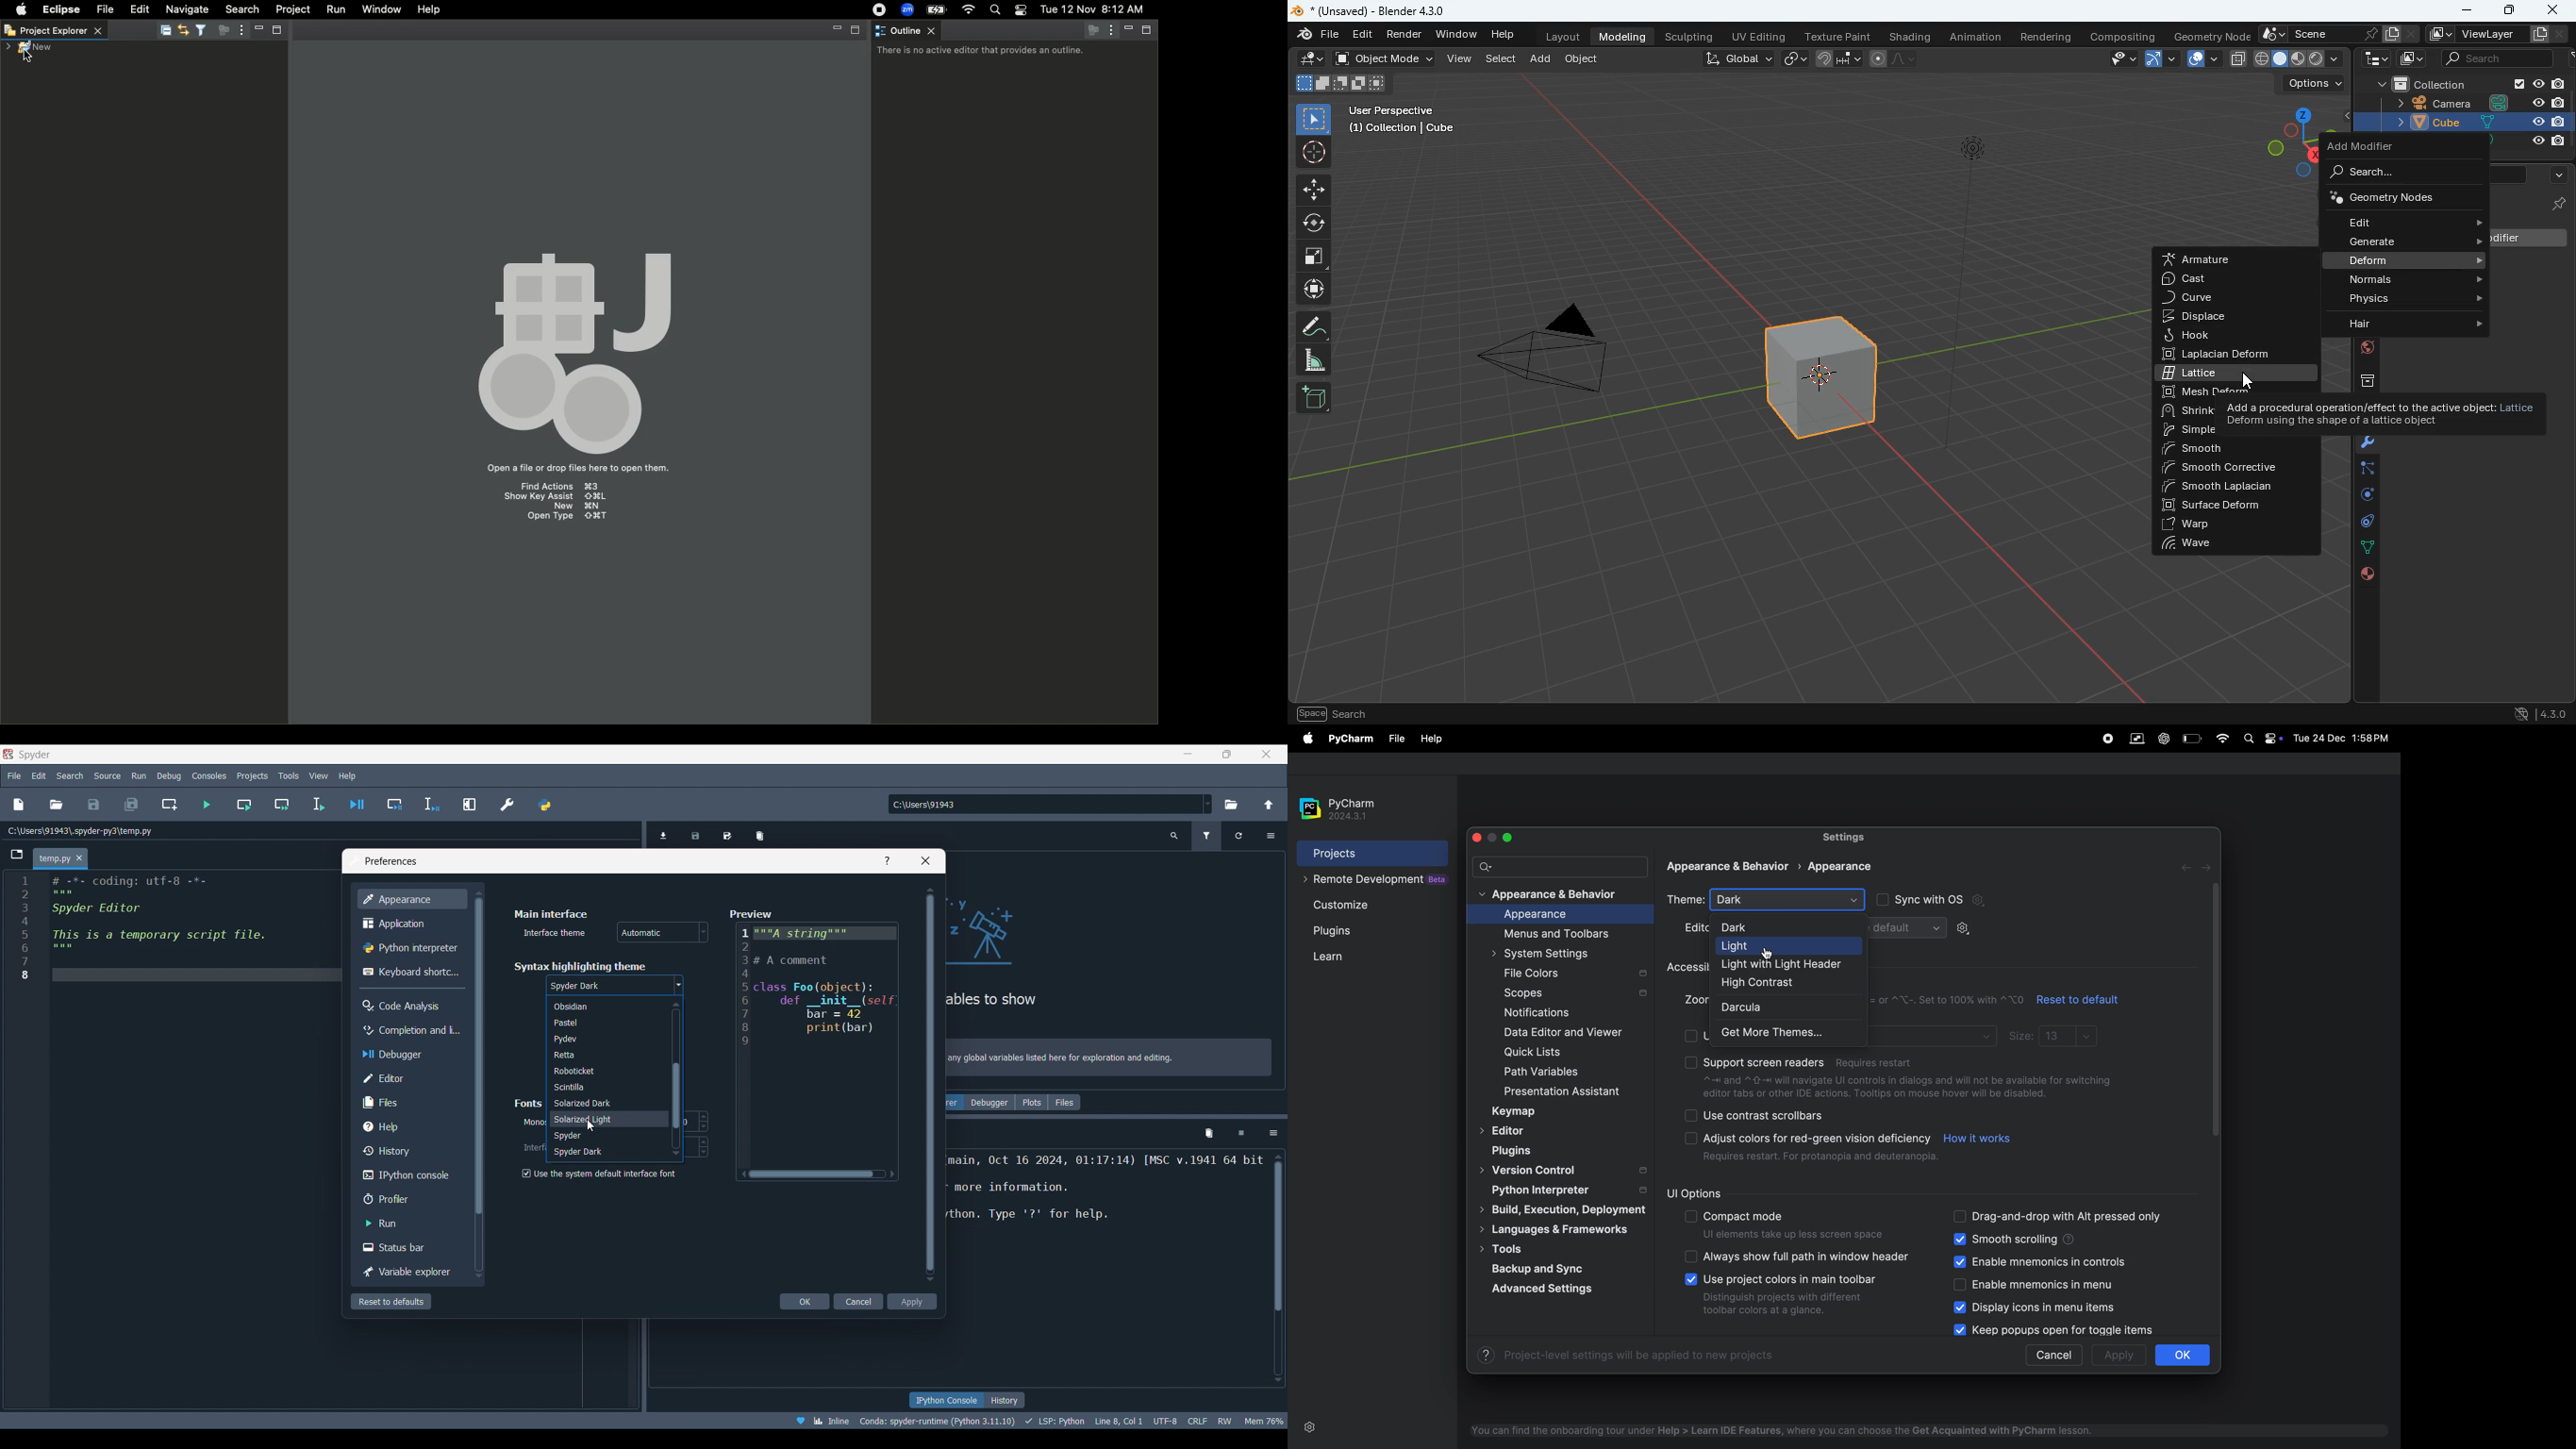 The width and height of the screenshot is (2576, 1456). Describe the element at coordinates (394, 804) in the screenshot. I see `Debug cell` at that location.